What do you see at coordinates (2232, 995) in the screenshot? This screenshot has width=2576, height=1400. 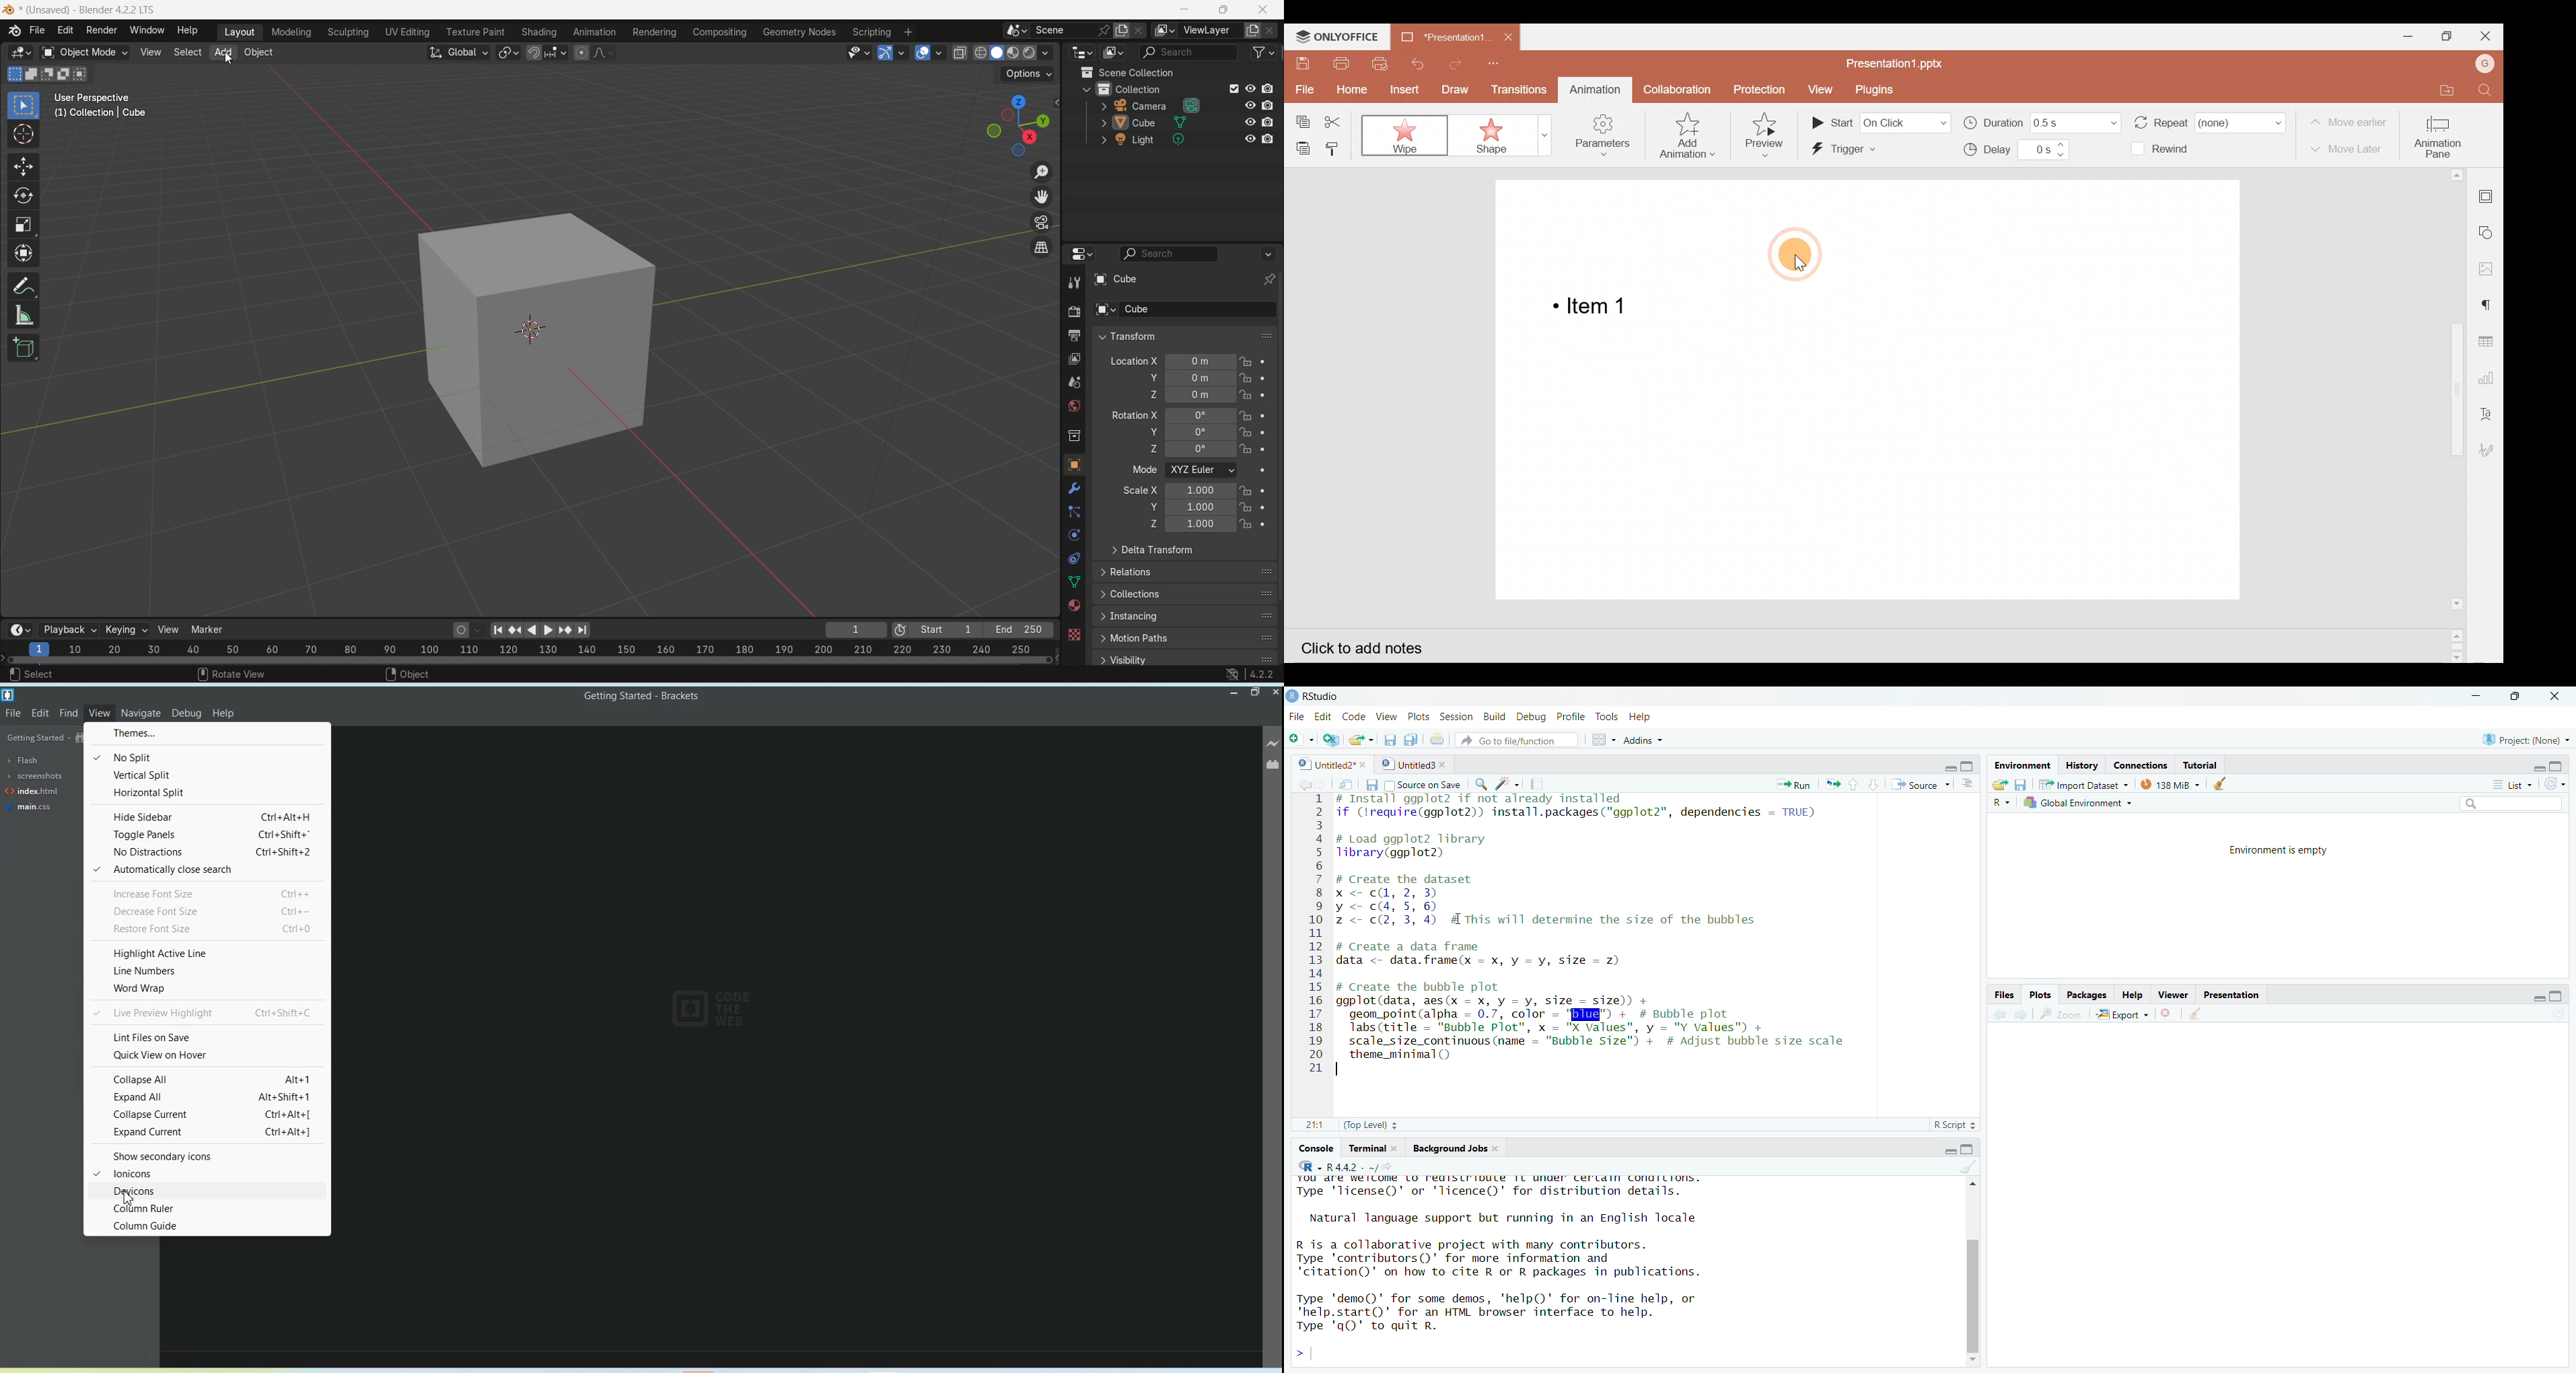 I see `Presentation` at bounding box center [2232, 995].